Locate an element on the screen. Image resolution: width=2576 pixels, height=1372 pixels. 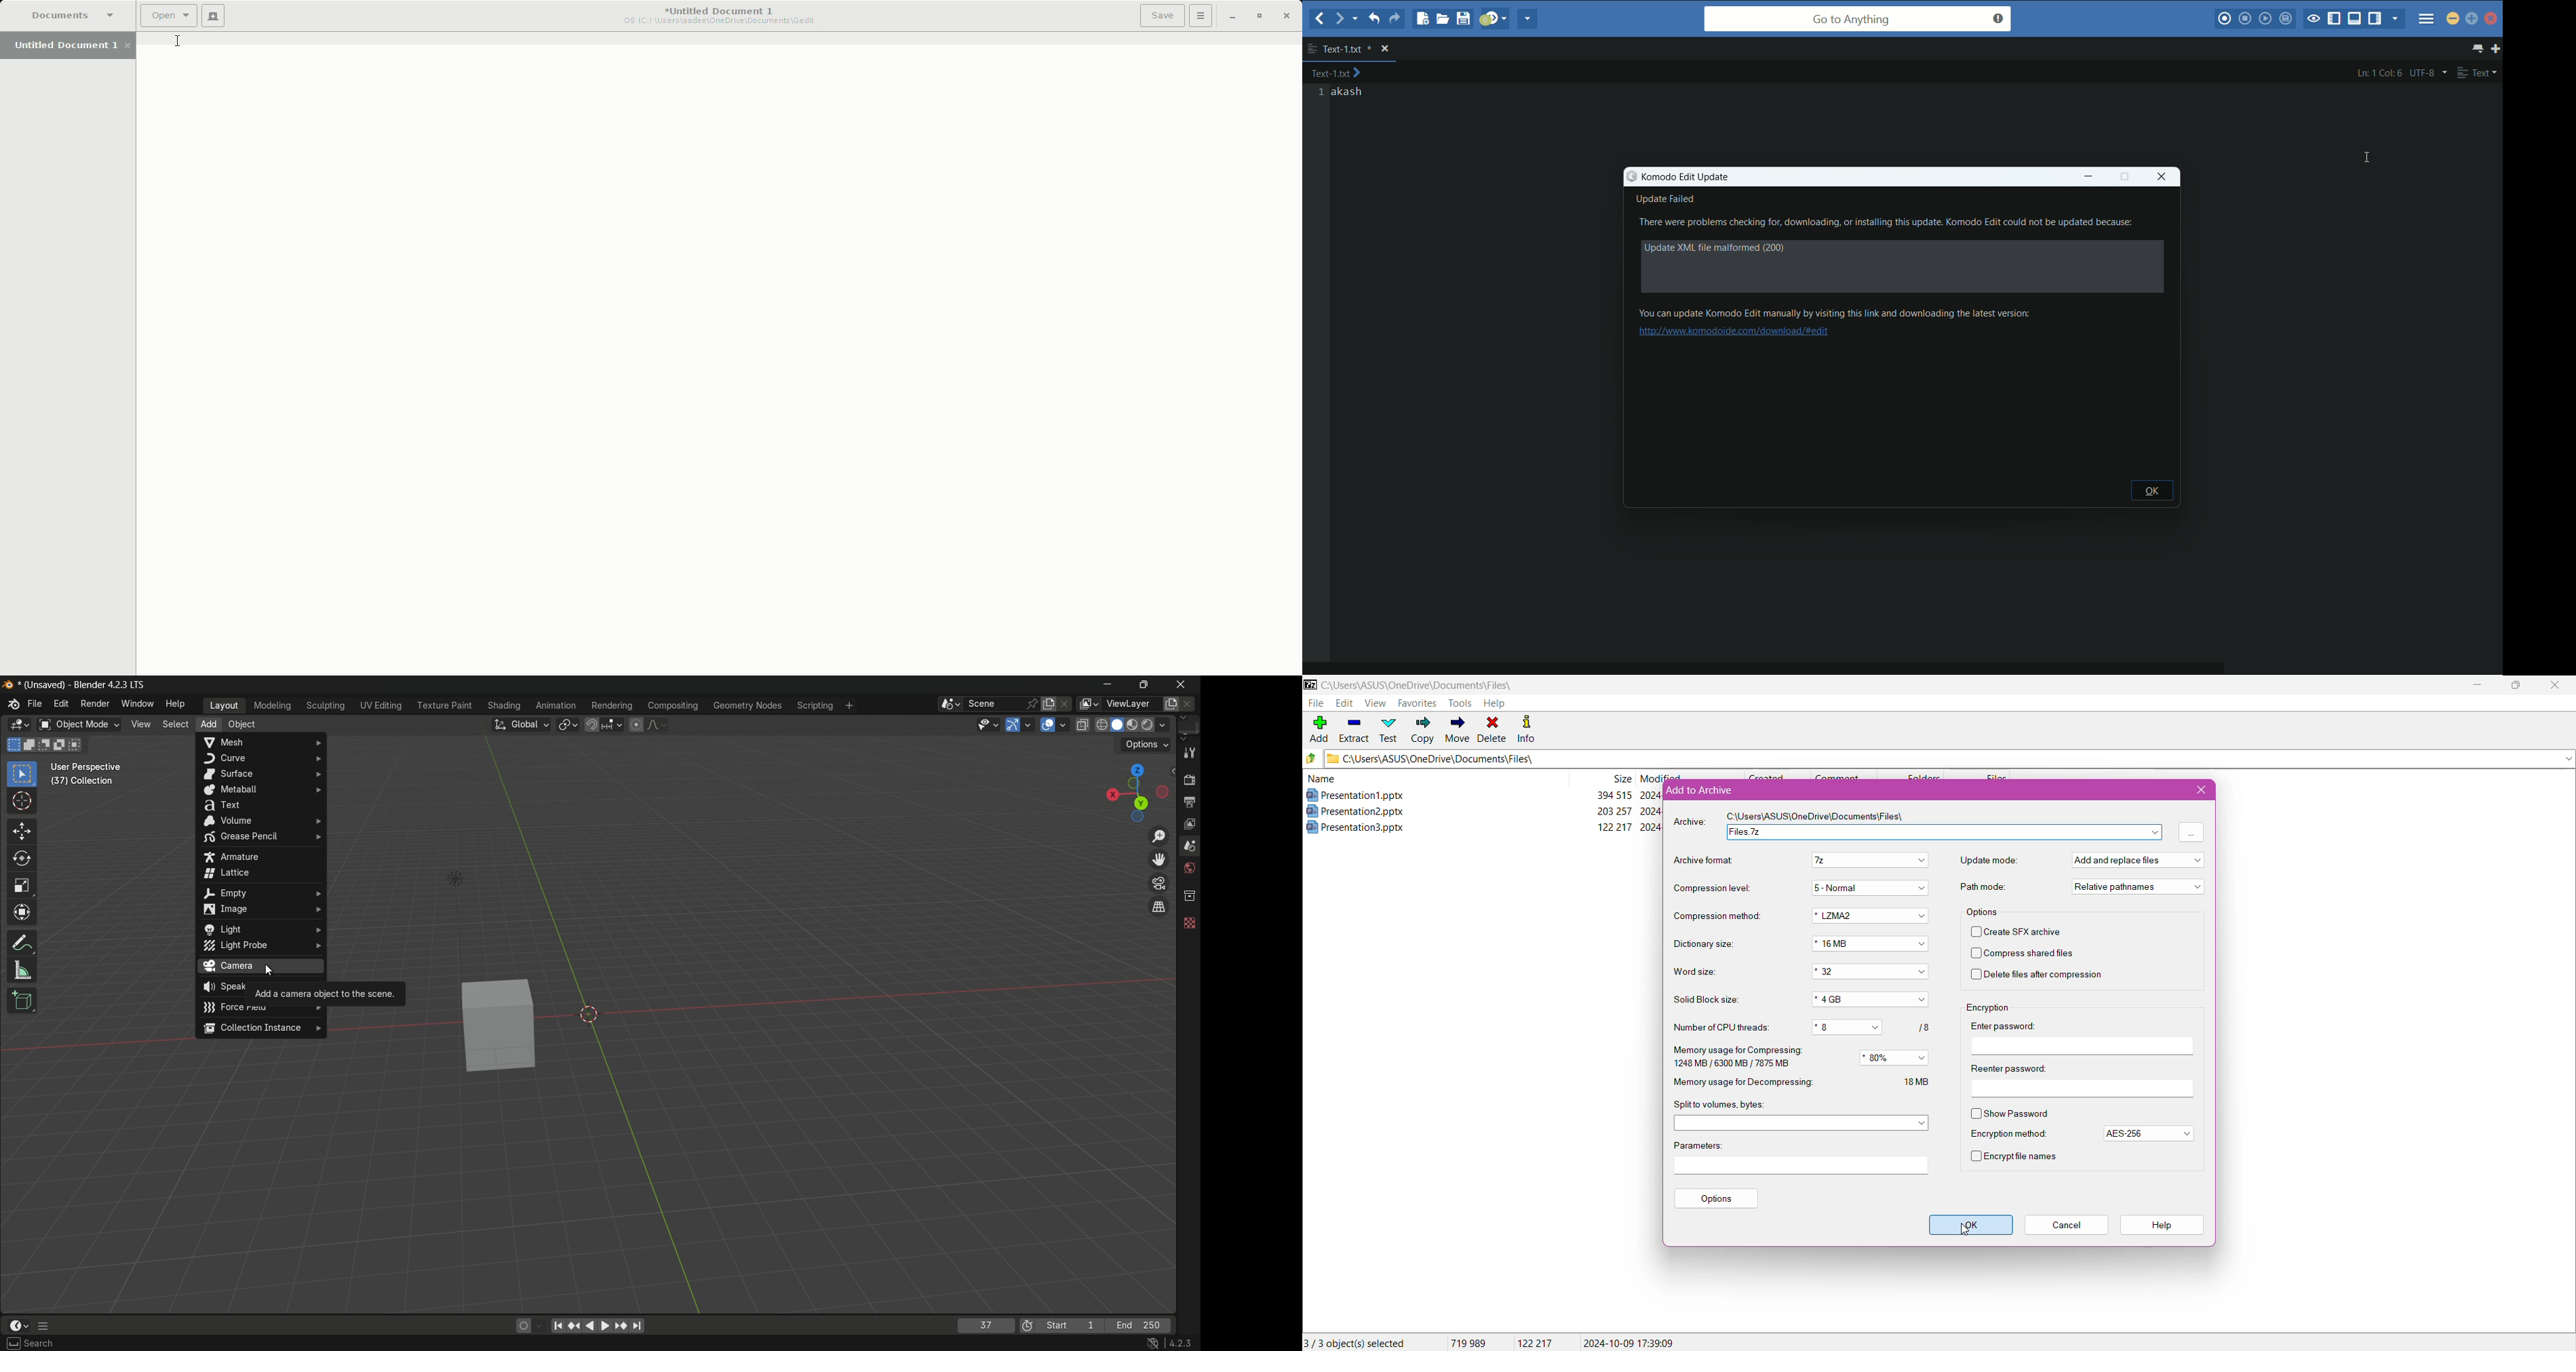
view is located at coordinates (139, 725).